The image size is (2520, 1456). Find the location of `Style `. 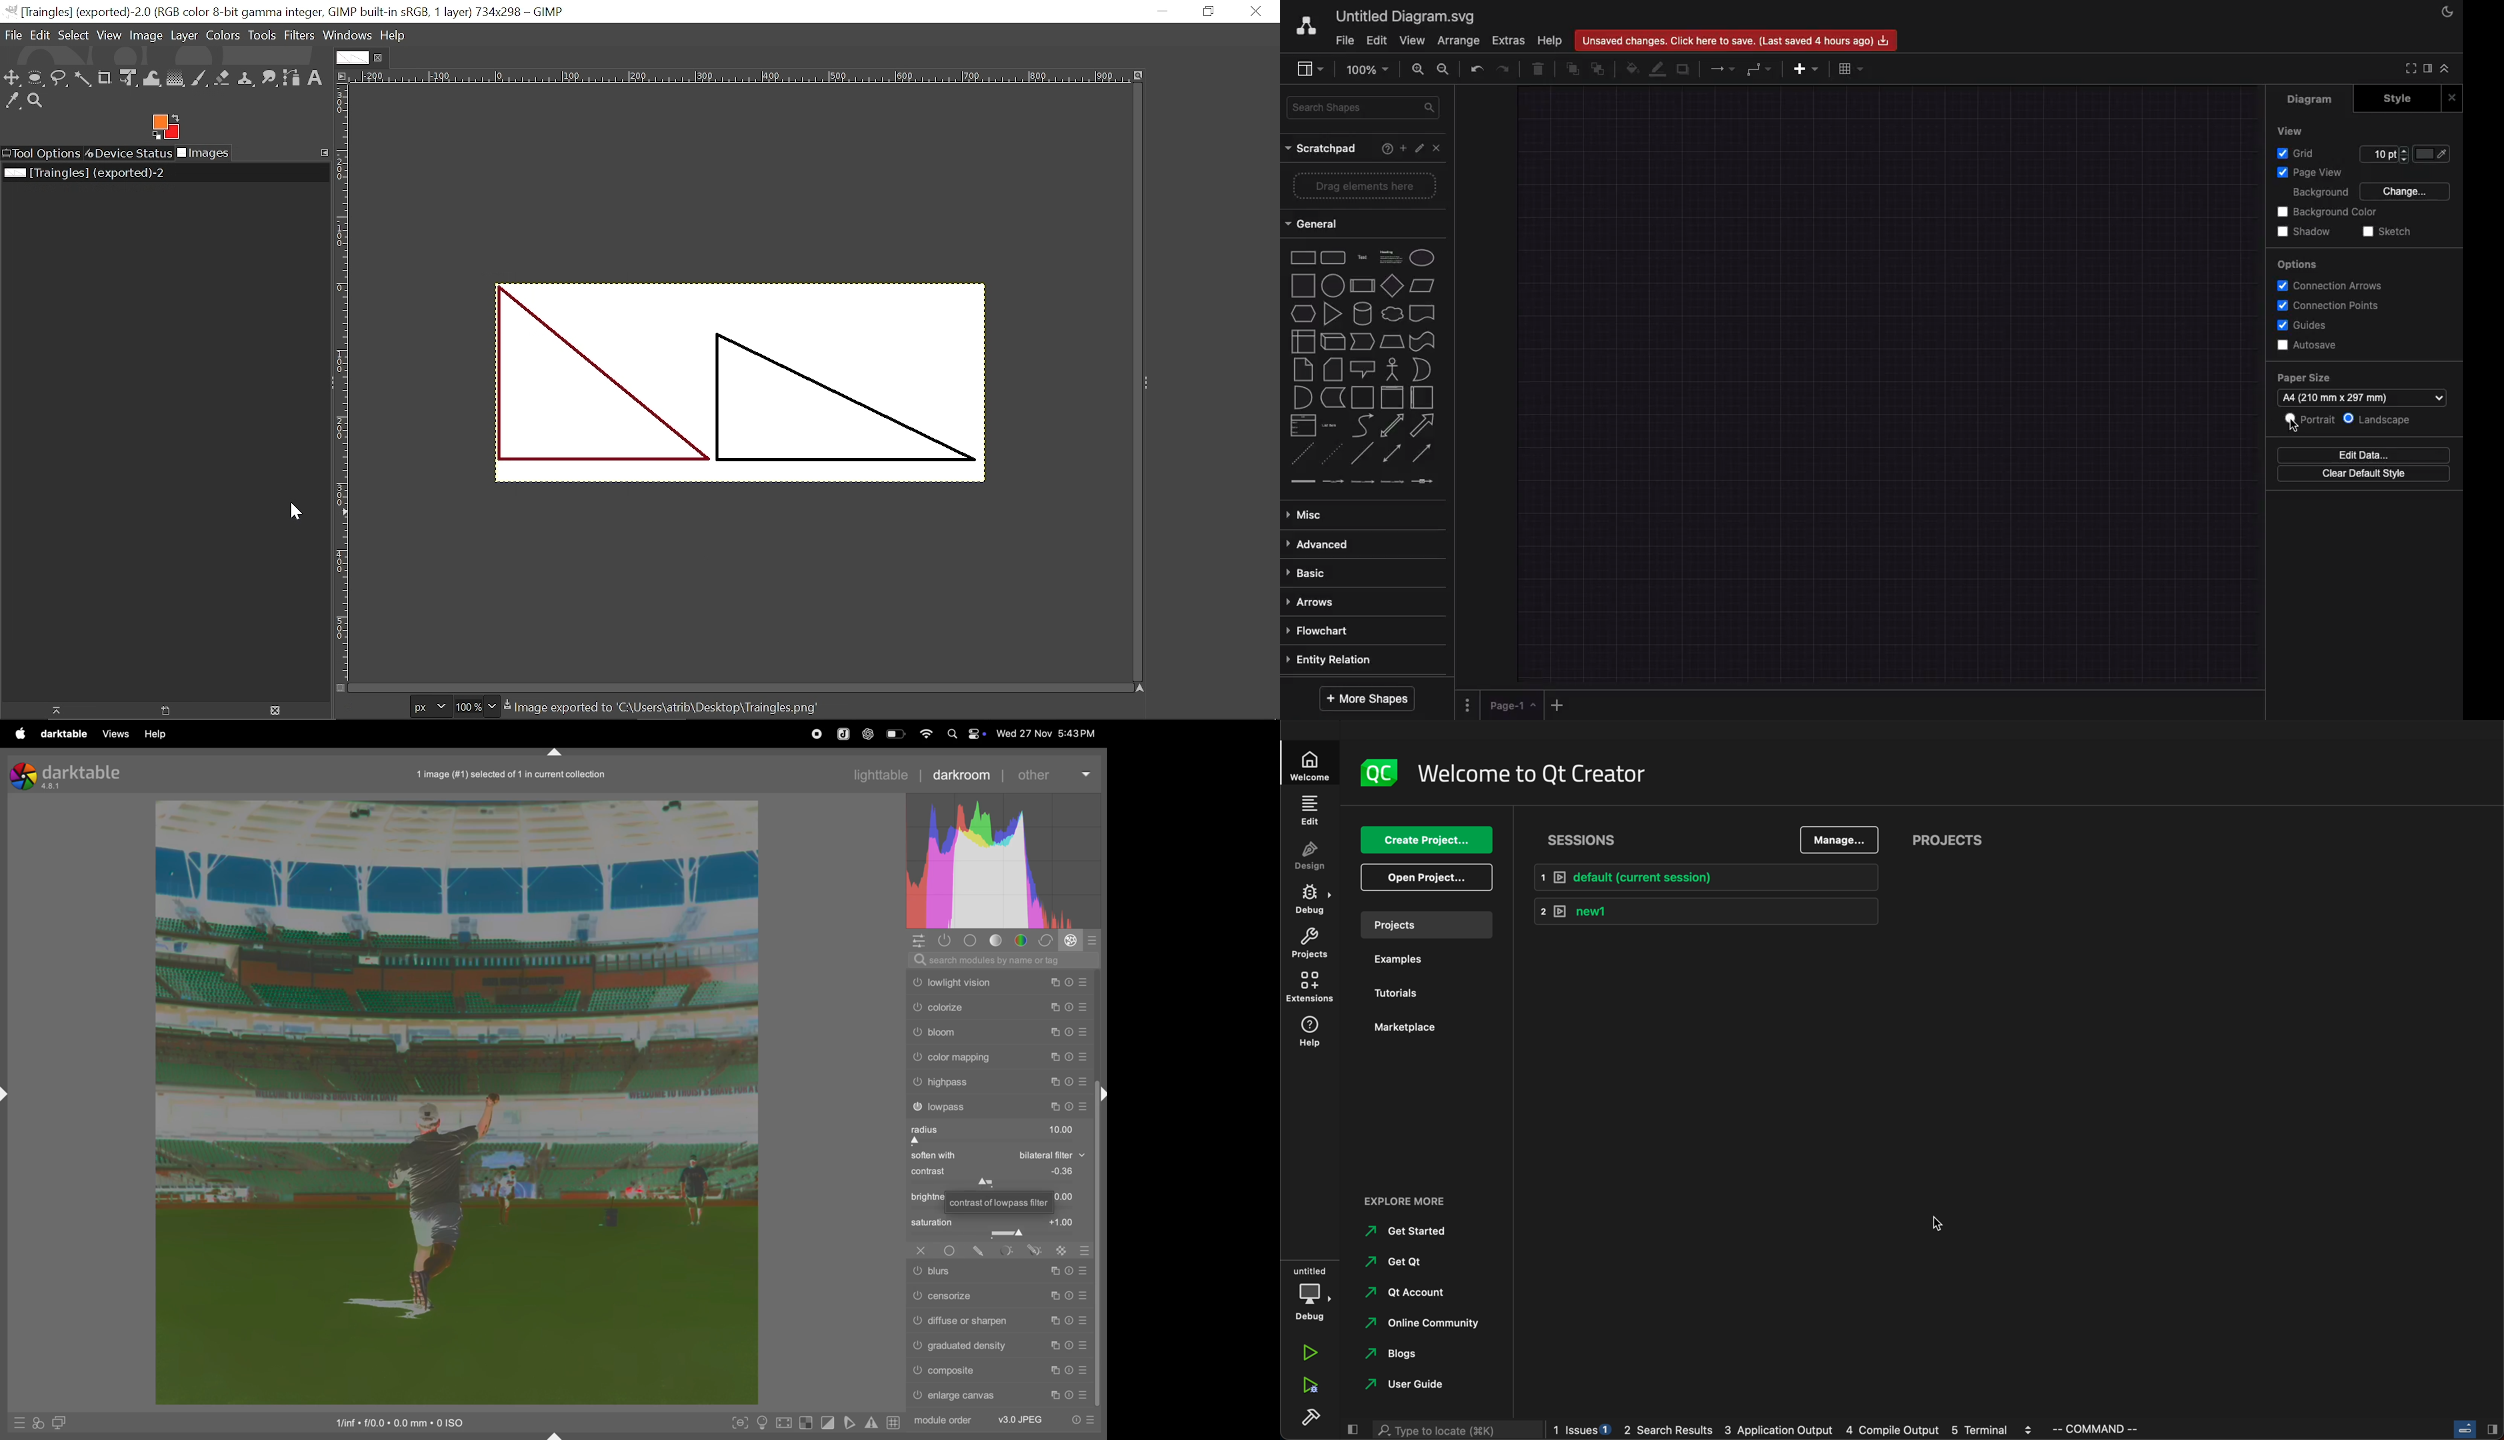

Style  is located at coordinates (2404, 99).